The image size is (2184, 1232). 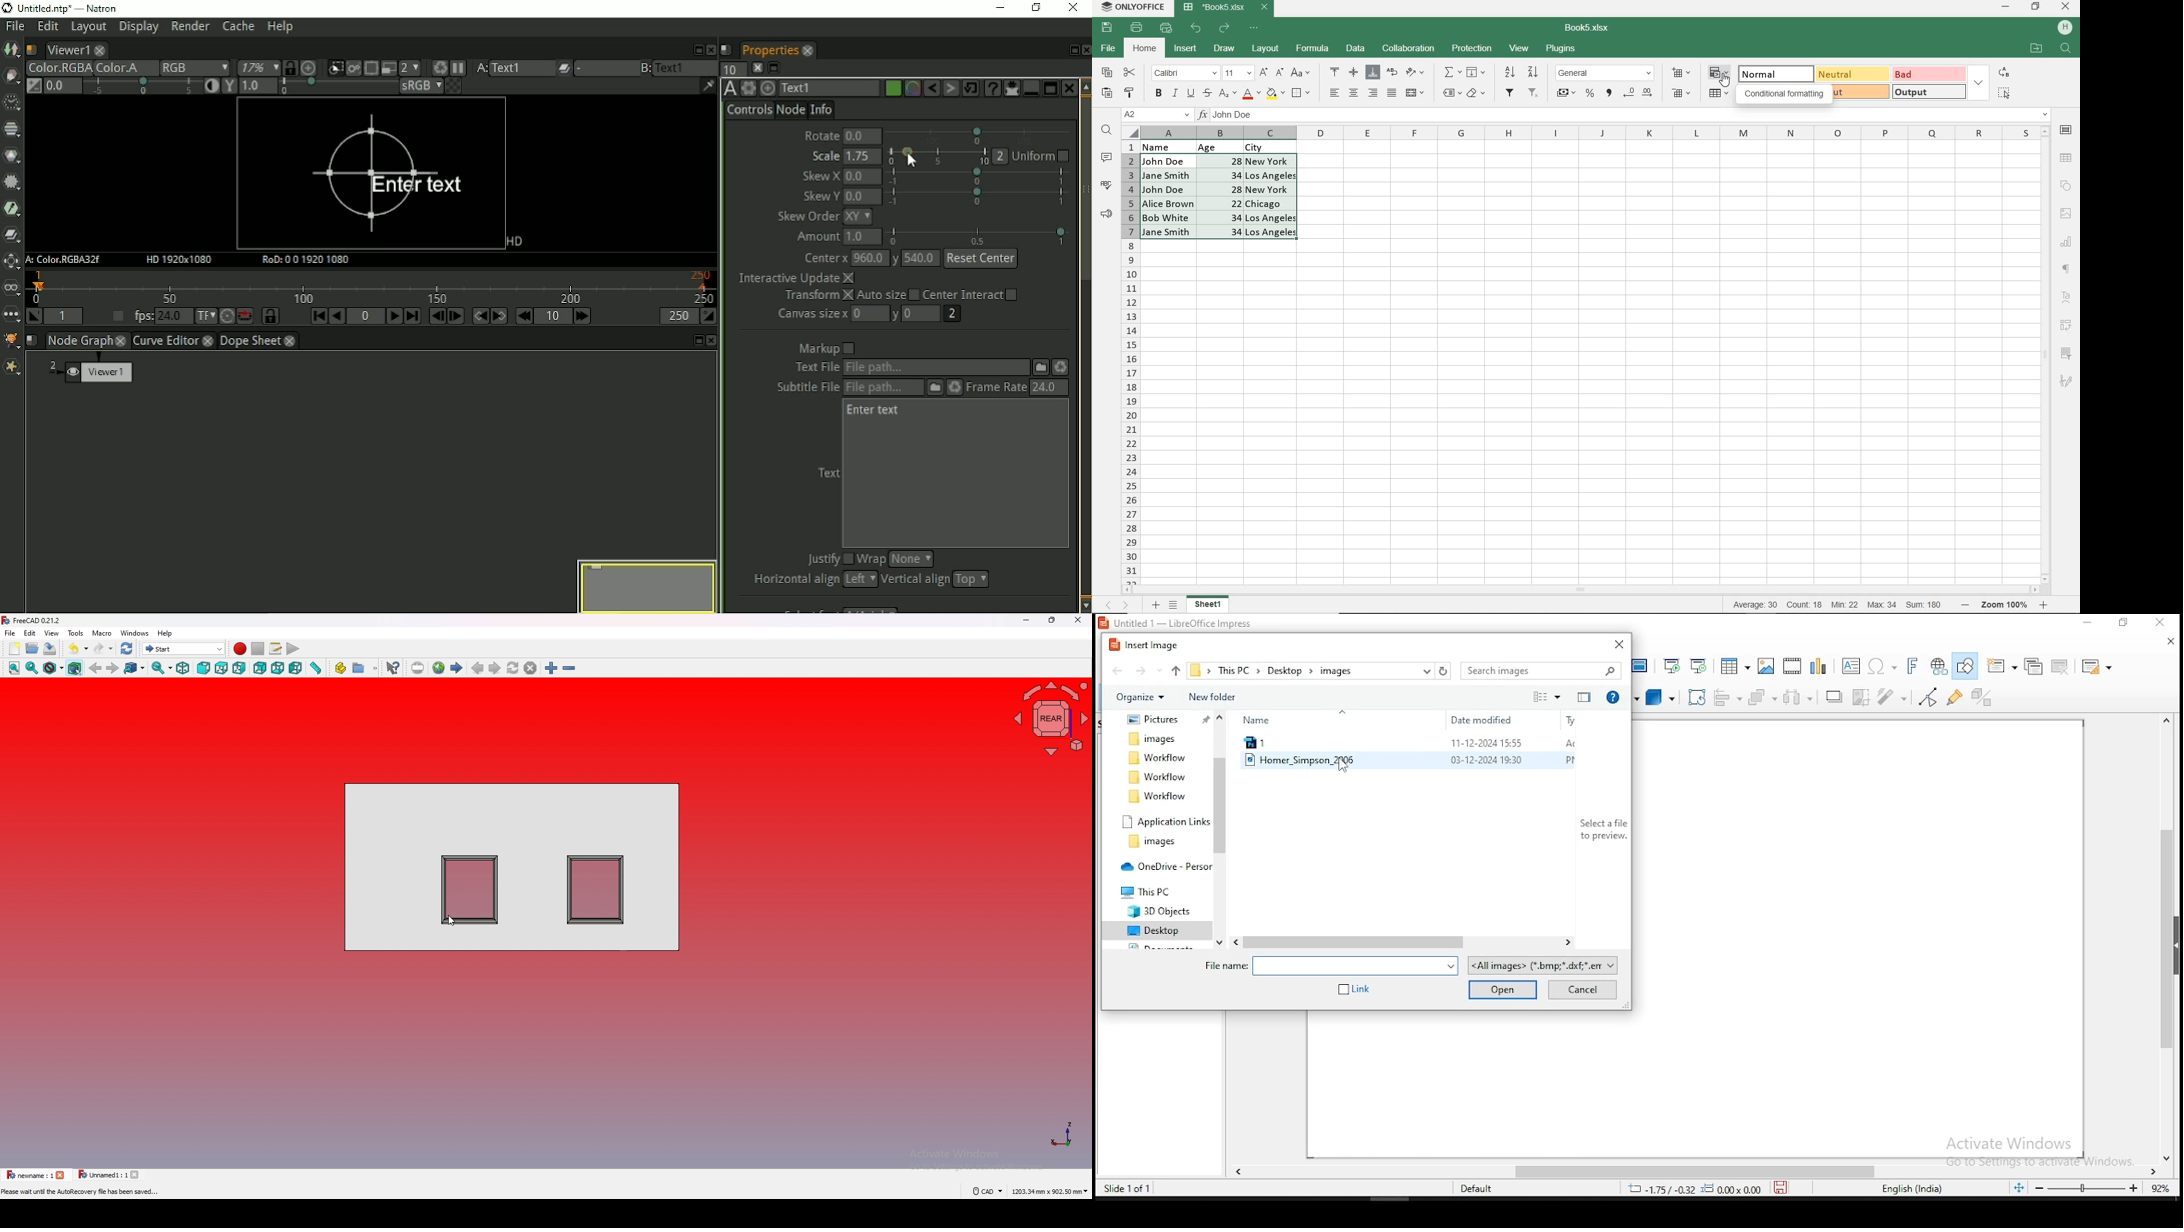 What do you see at coordinates (341, 669) in the screenshot?
I see `create part` at bounding box center [341, 669].